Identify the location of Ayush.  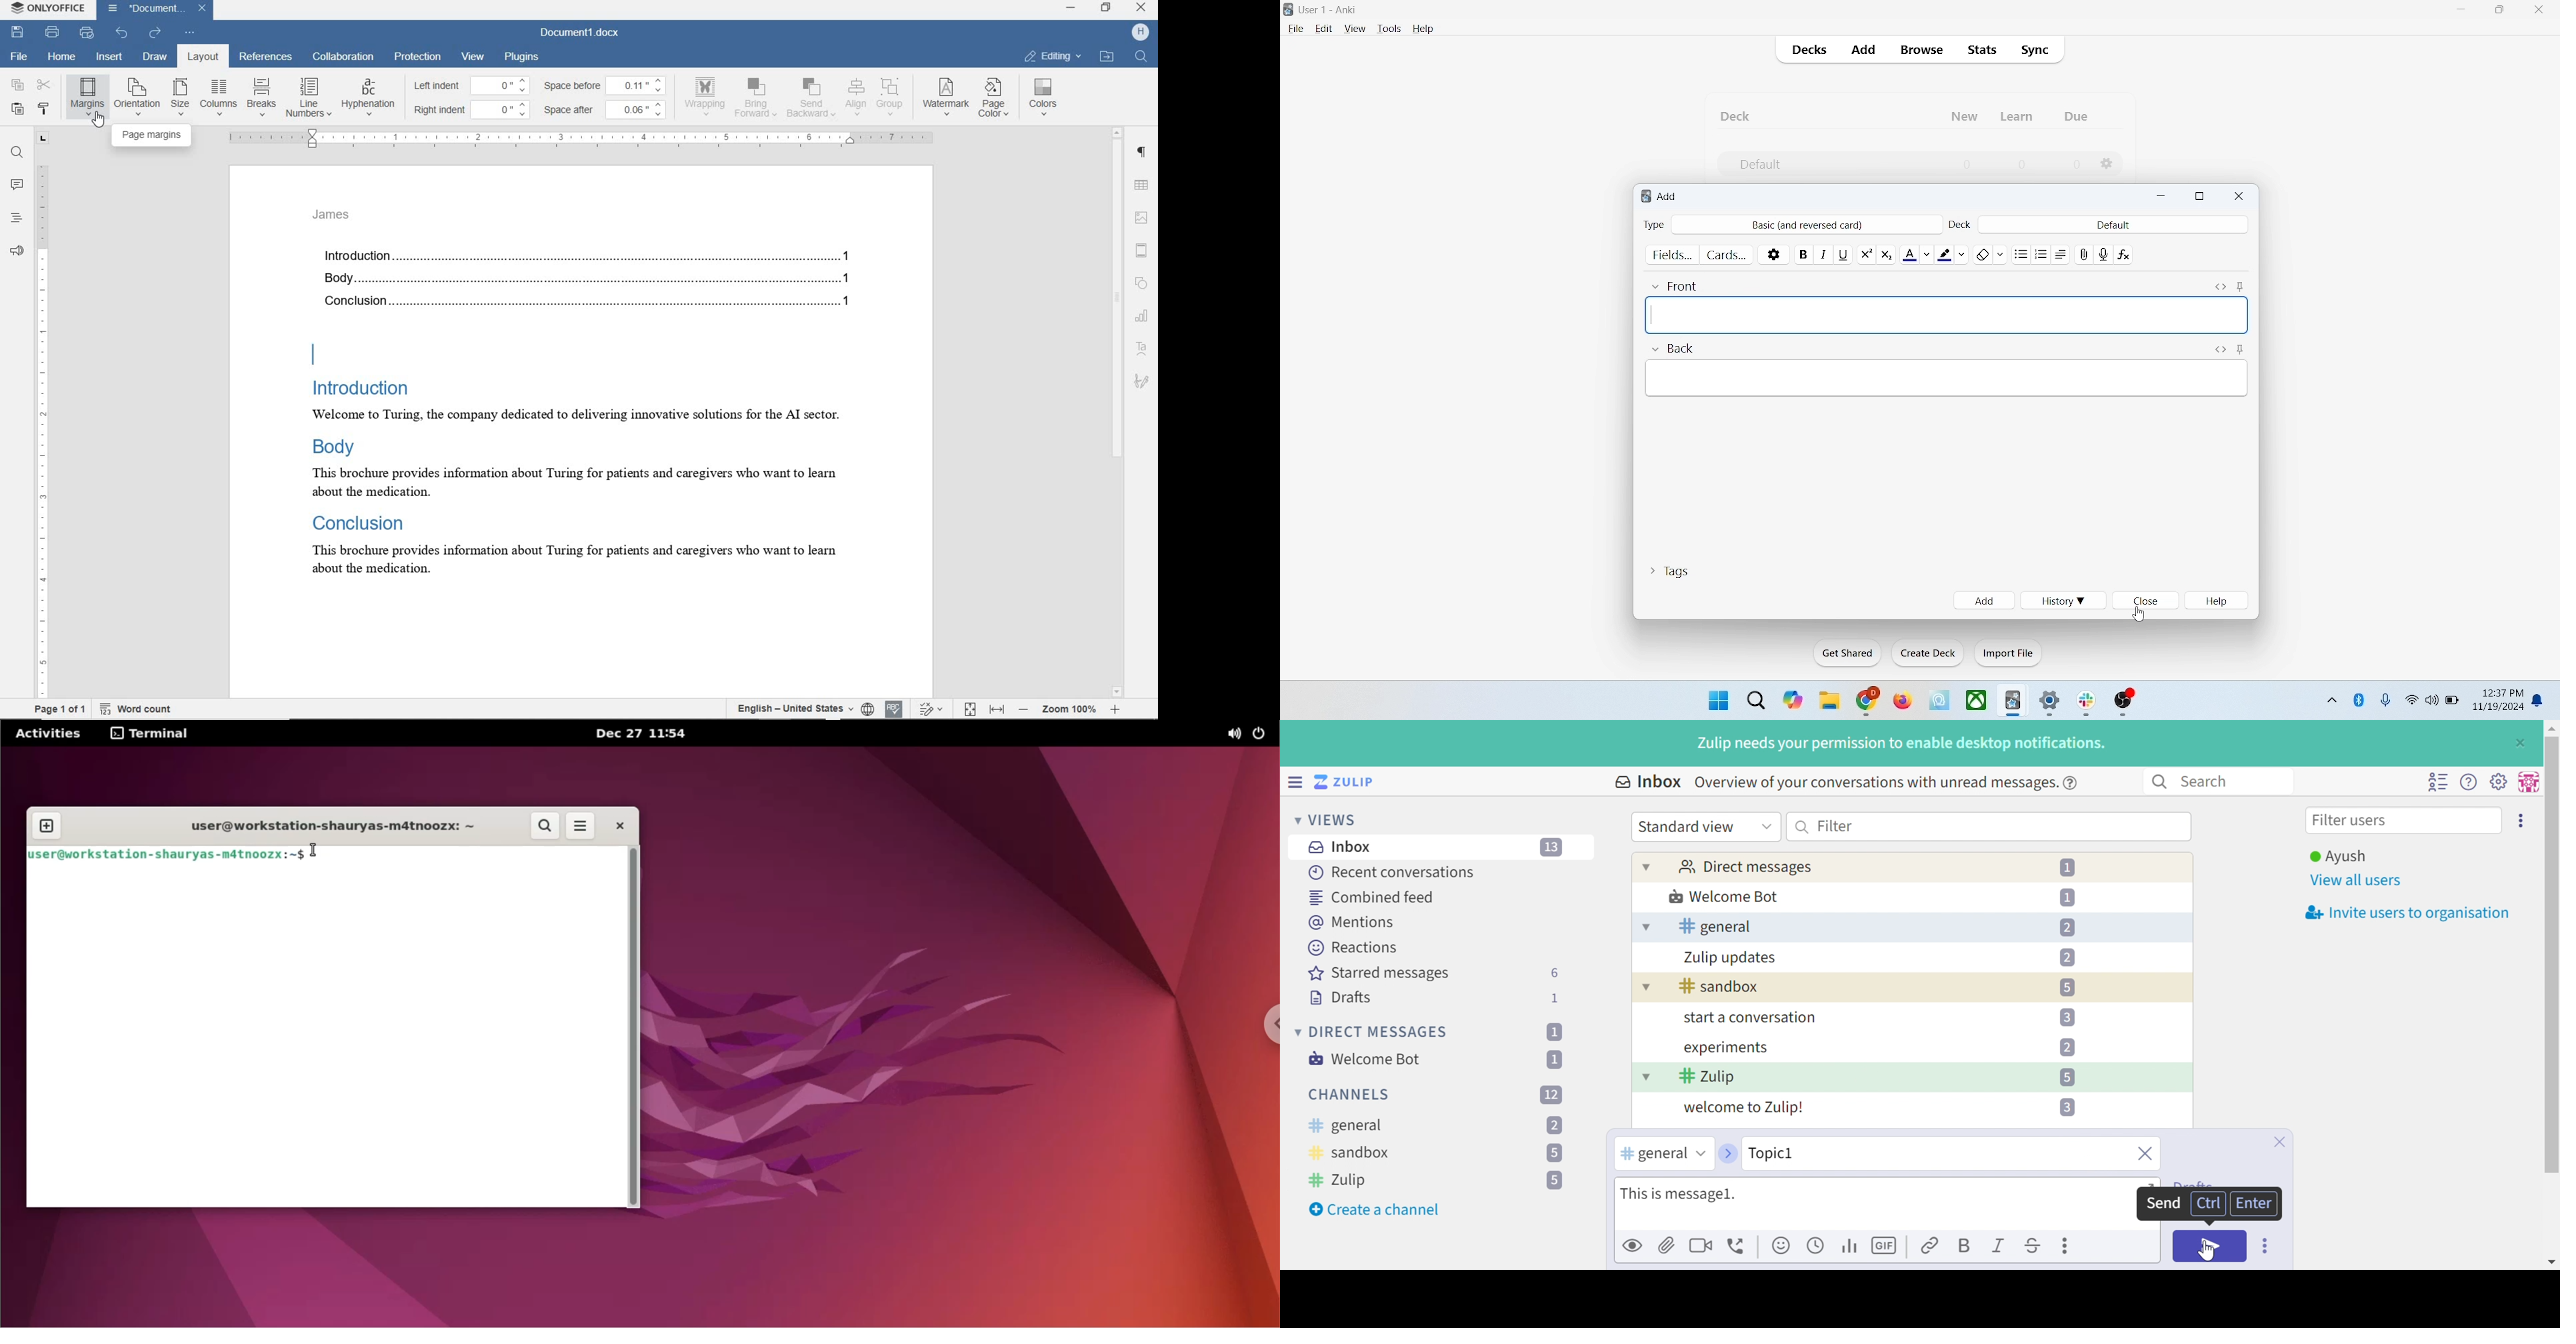
(2337, 857).